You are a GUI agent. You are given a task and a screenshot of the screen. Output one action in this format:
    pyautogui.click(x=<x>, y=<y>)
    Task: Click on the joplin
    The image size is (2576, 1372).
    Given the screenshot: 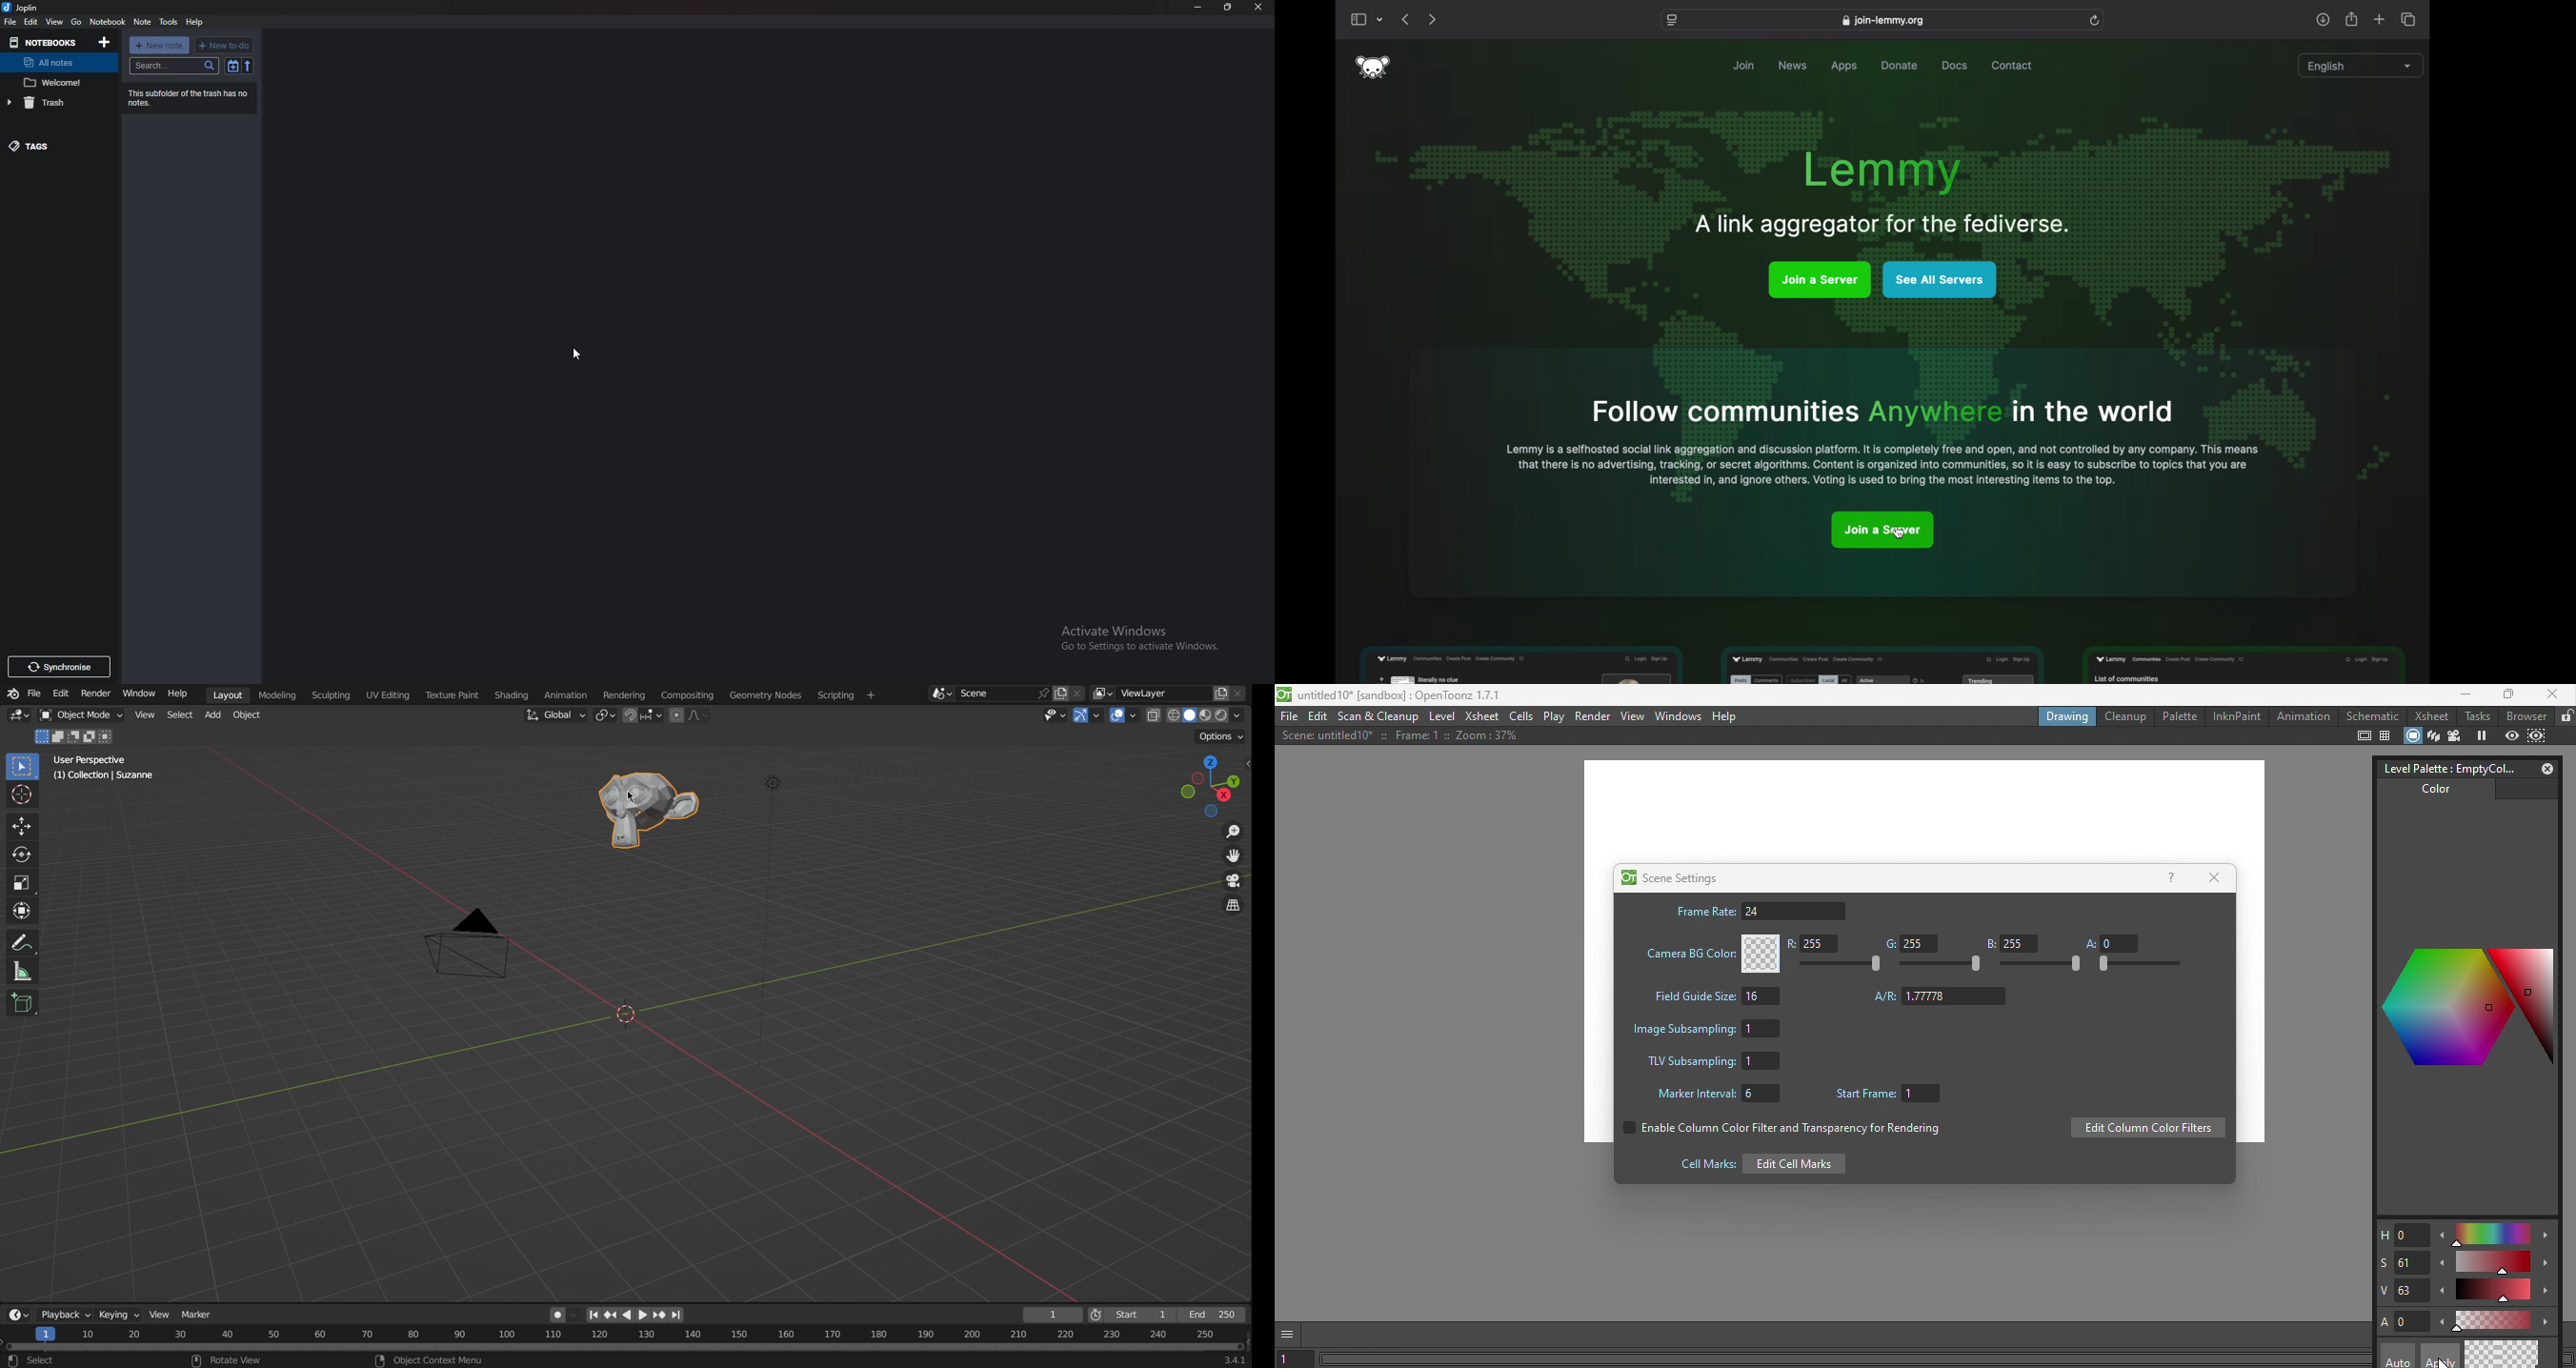 What is the action you would take?
    pyautogui.click(x=21, y=7)
    